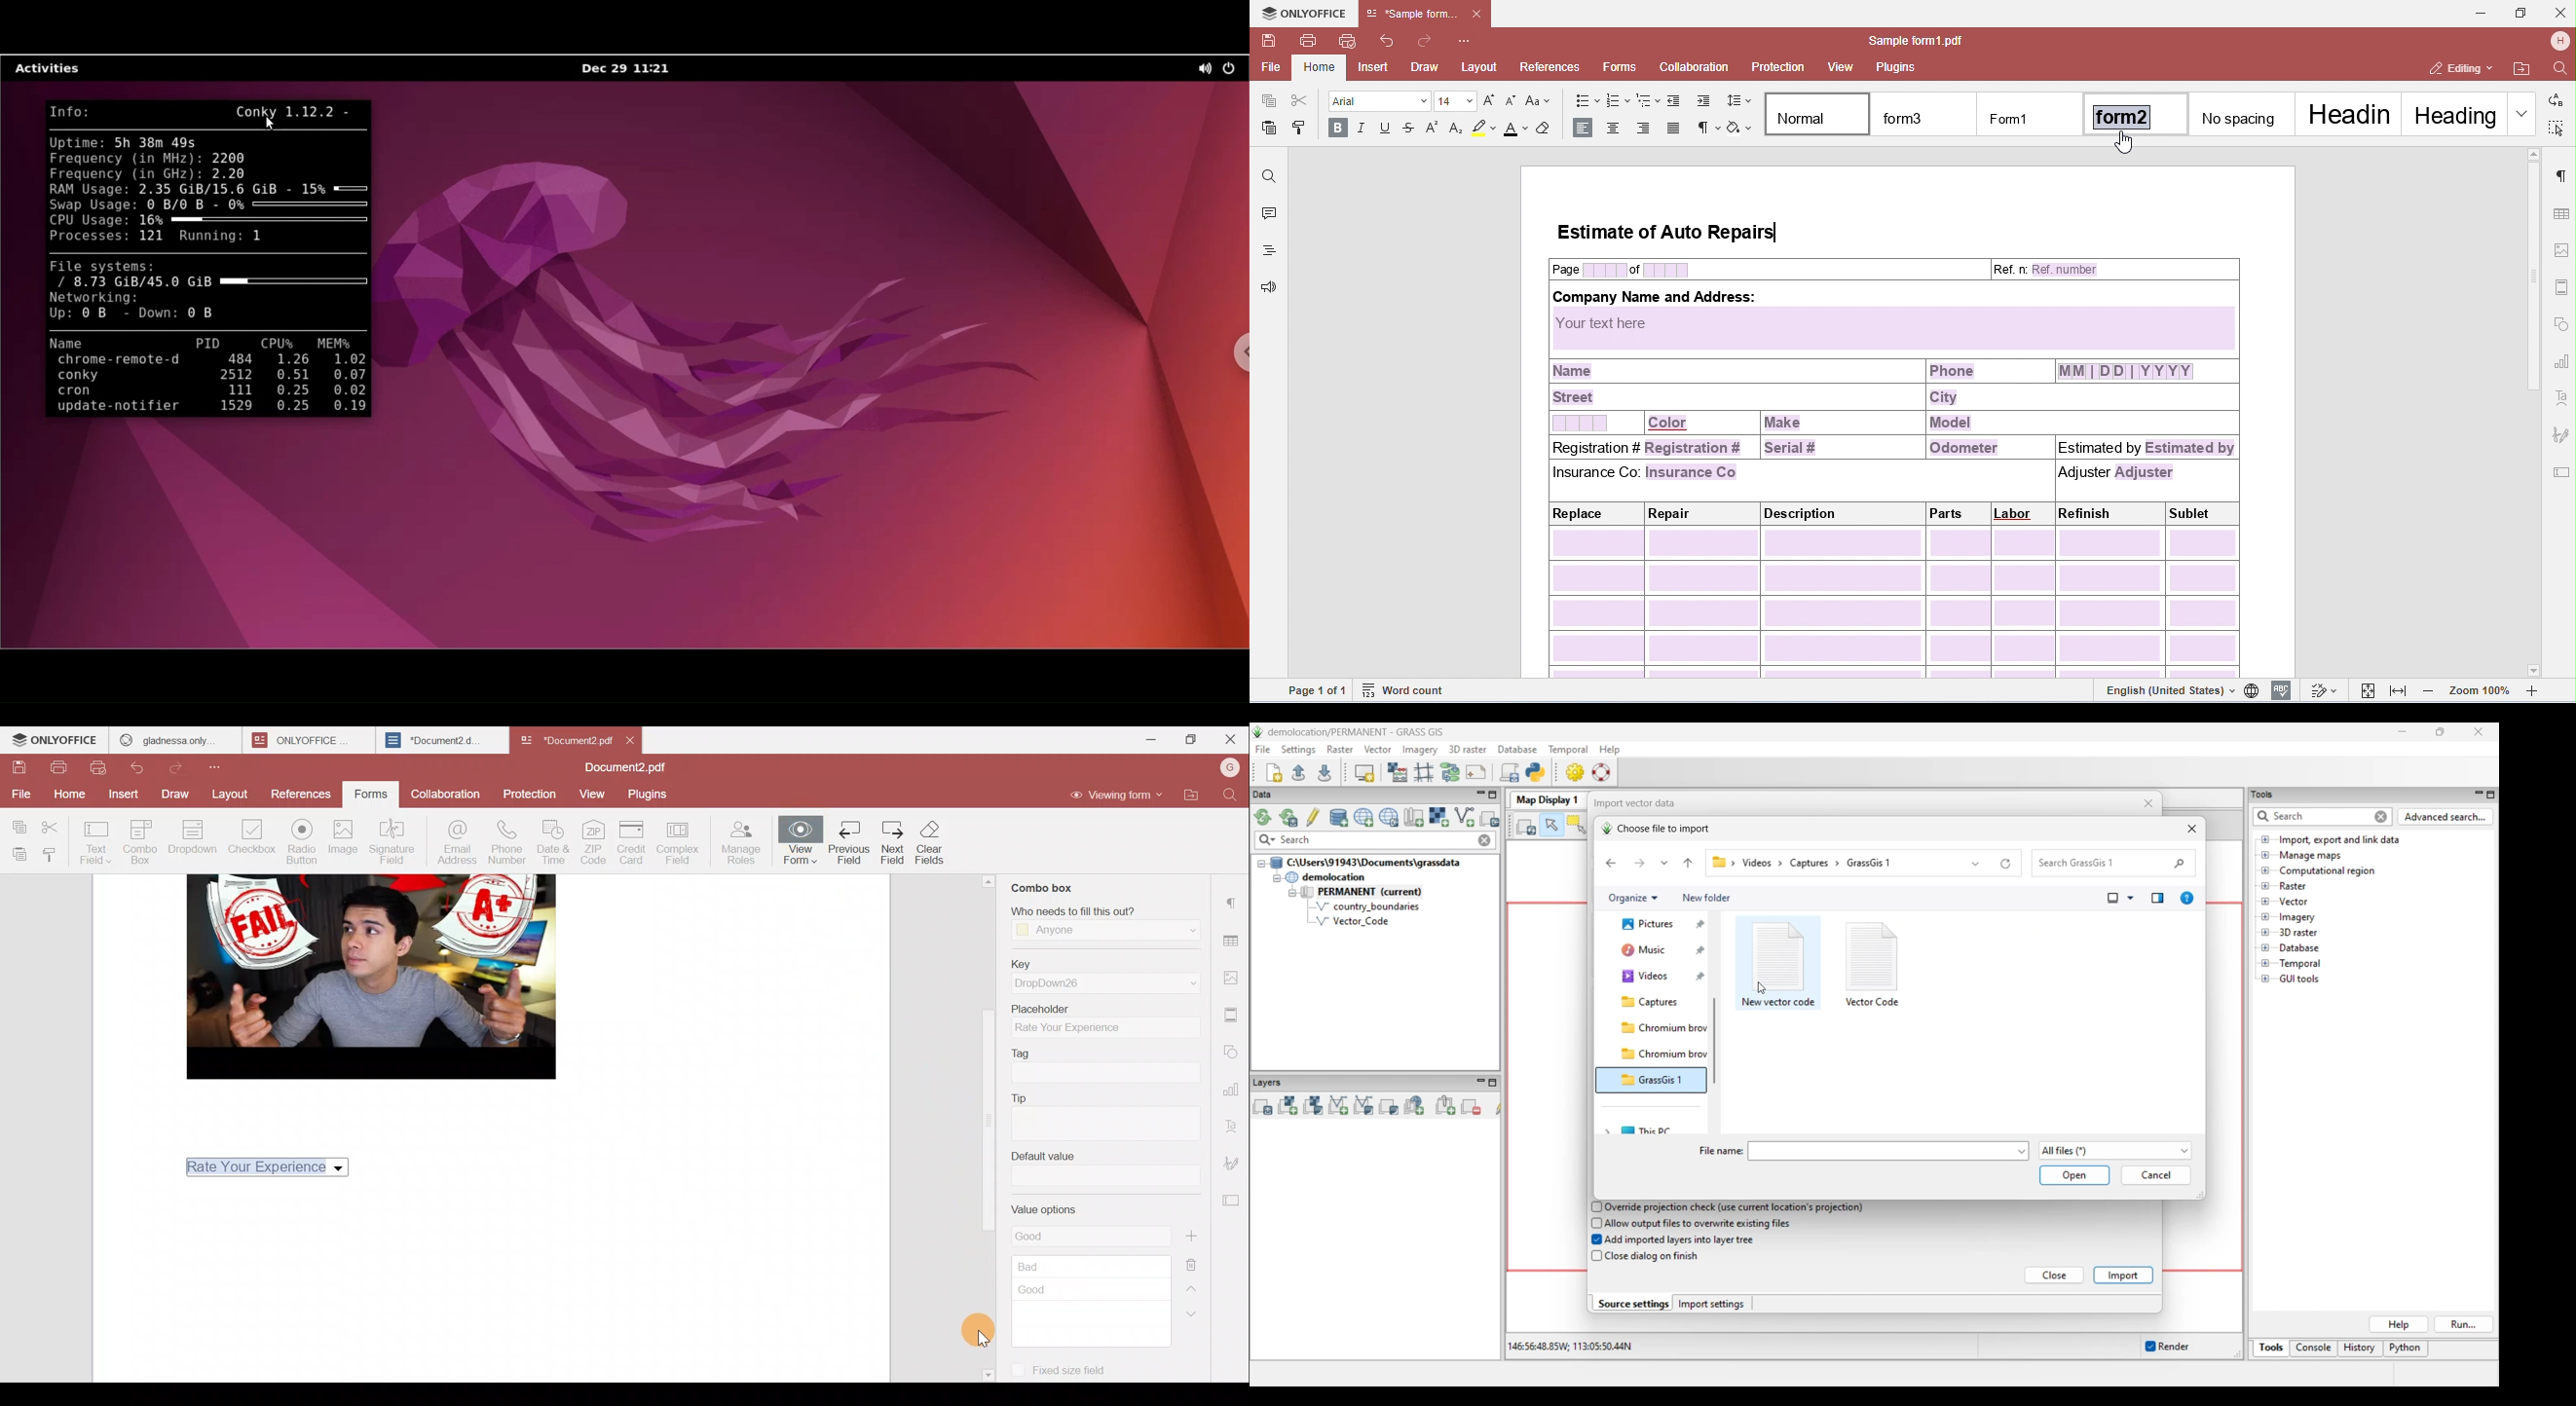 The image size is (2576, 1428). Describe the element at coordinates (1235, 1091) in the screenshot. I see `Chart settings` at that location.